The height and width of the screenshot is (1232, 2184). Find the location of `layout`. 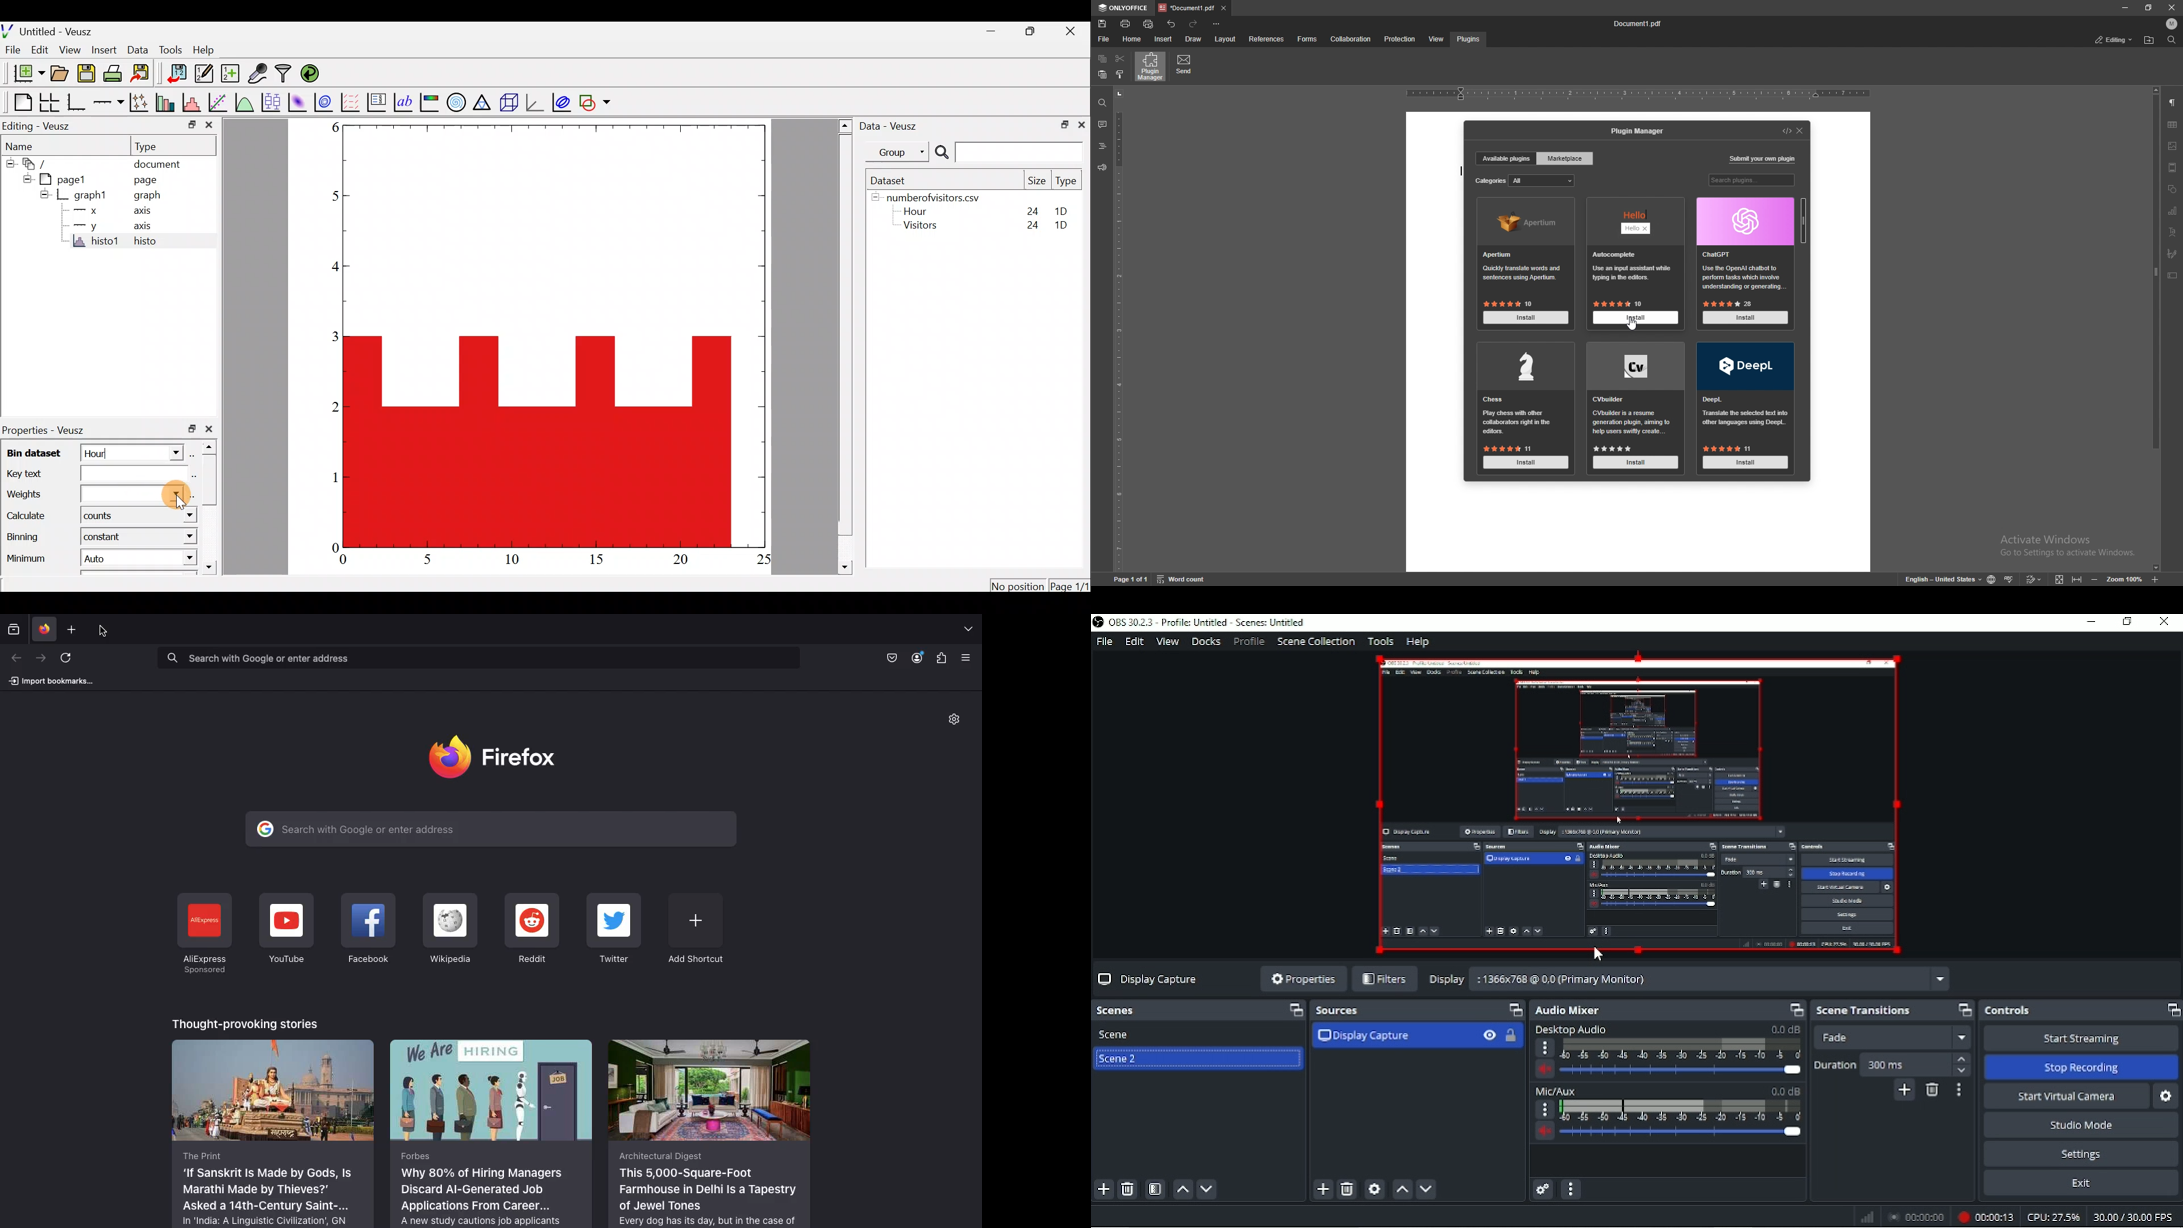

layout is located at coordinates (1225, 39).